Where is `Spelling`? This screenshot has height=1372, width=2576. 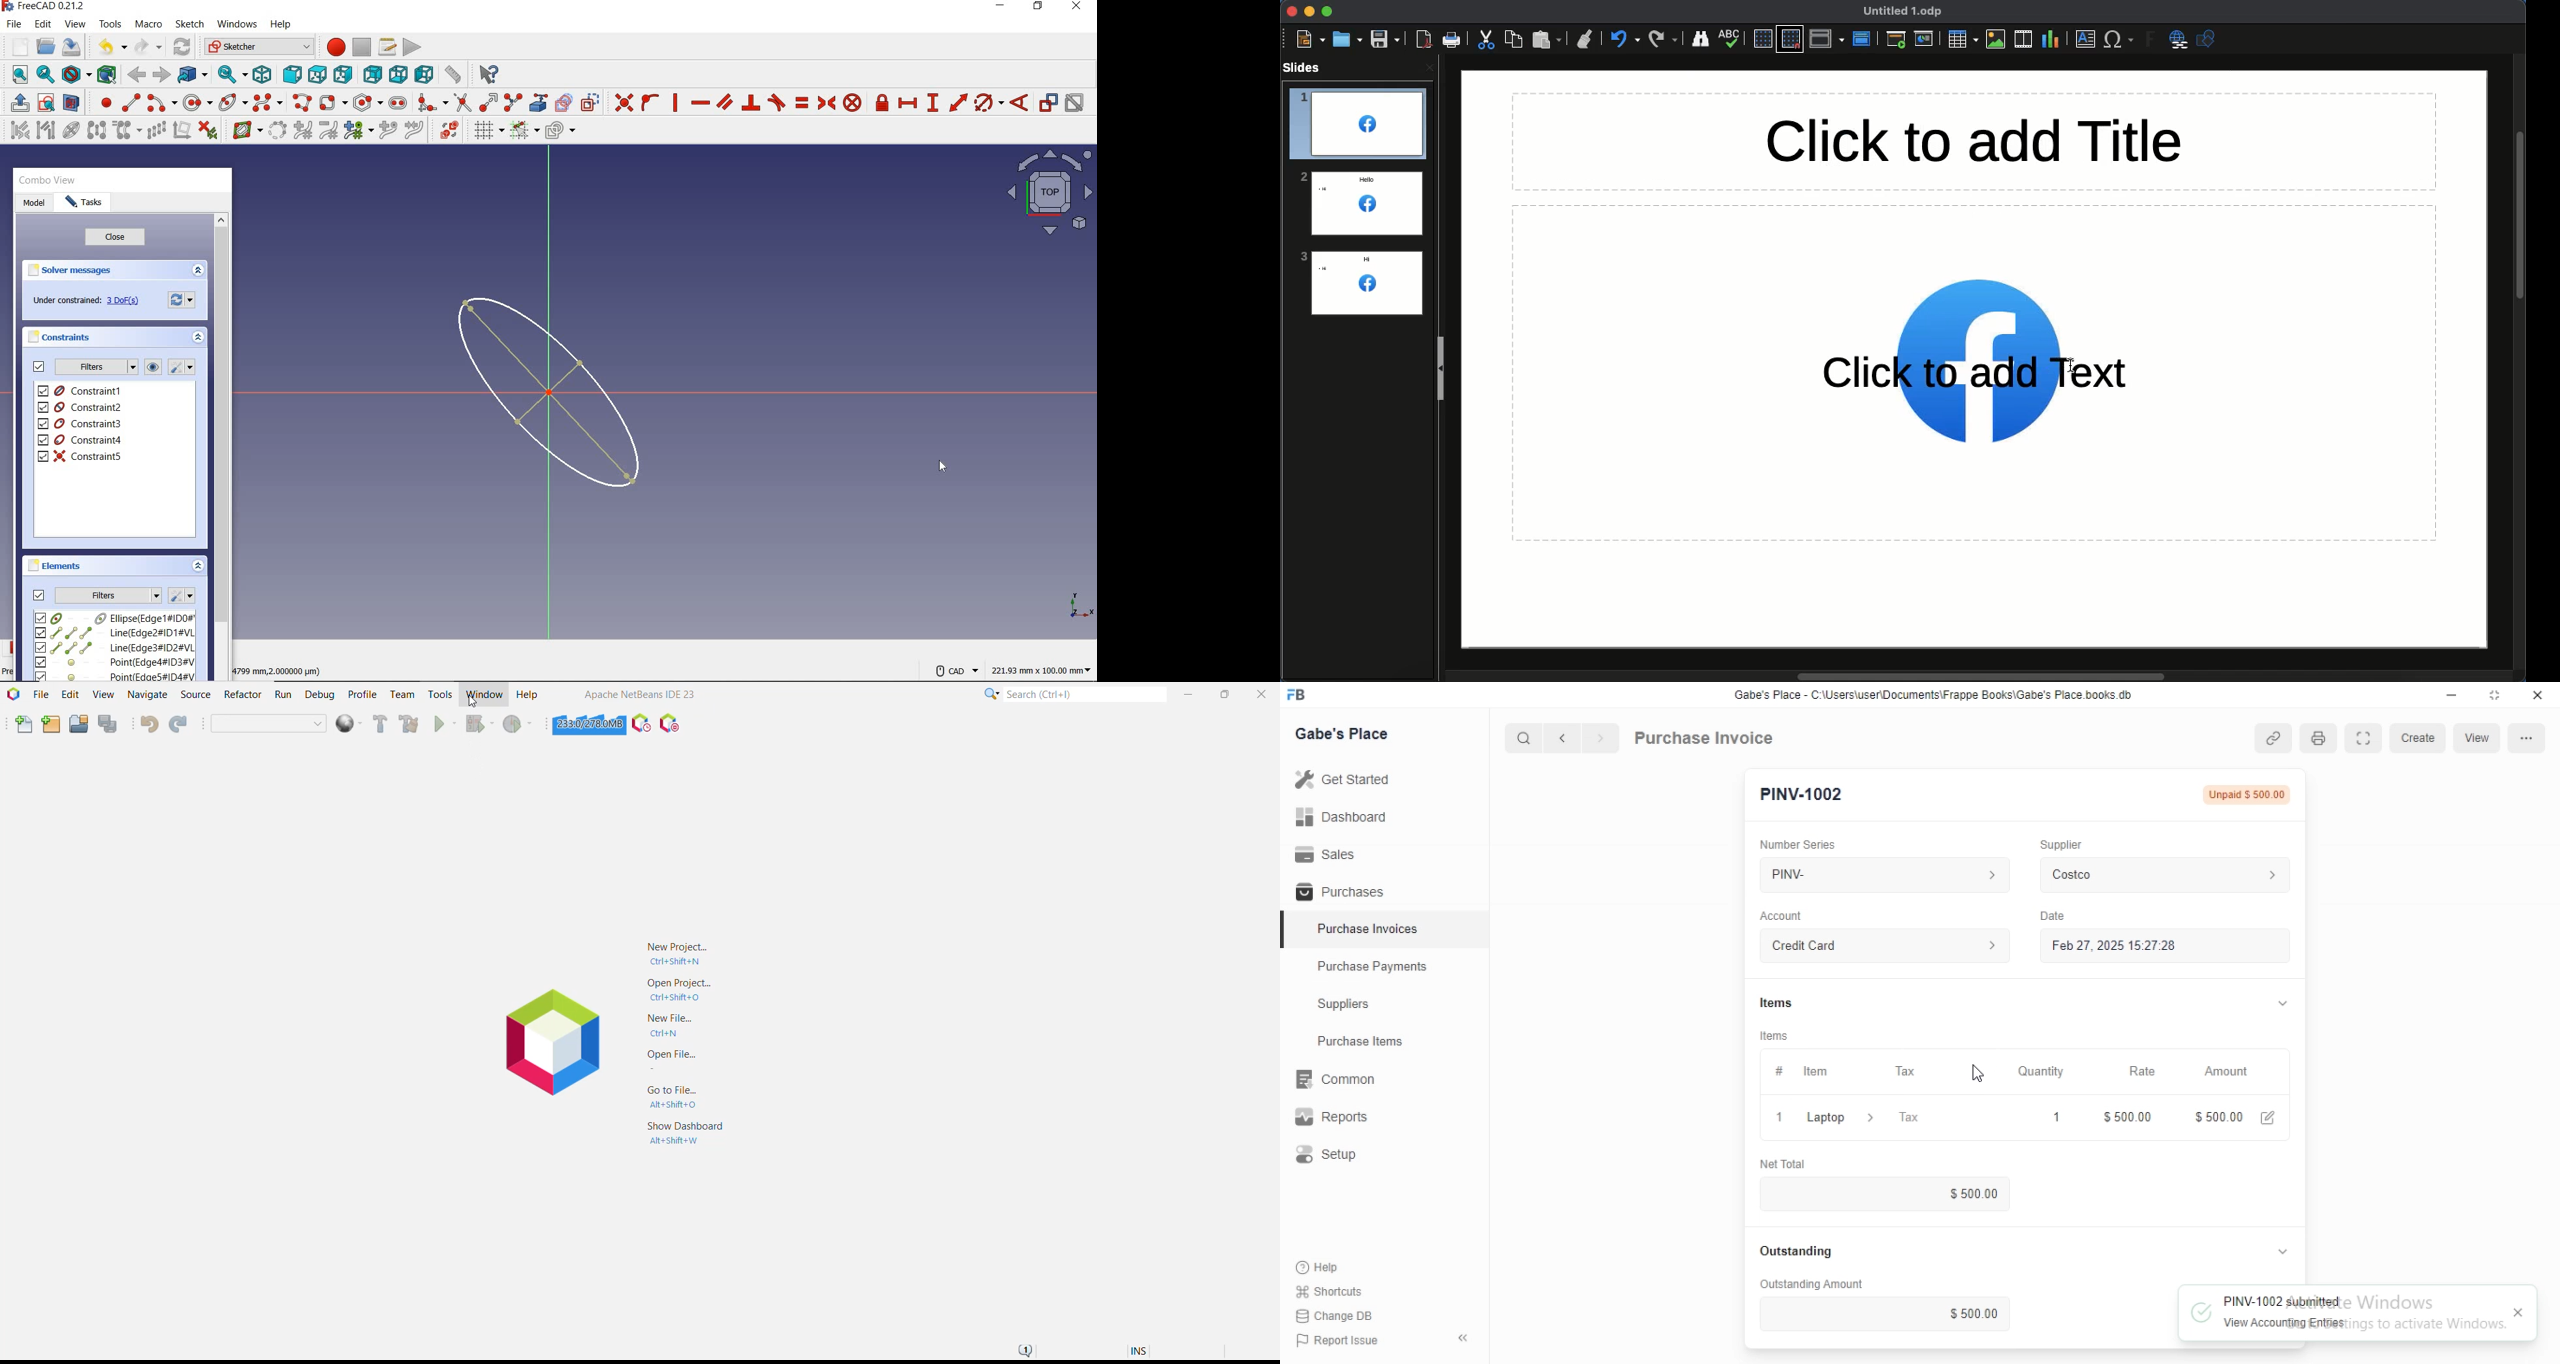 Spelling is located at coordinates (1732, 37).